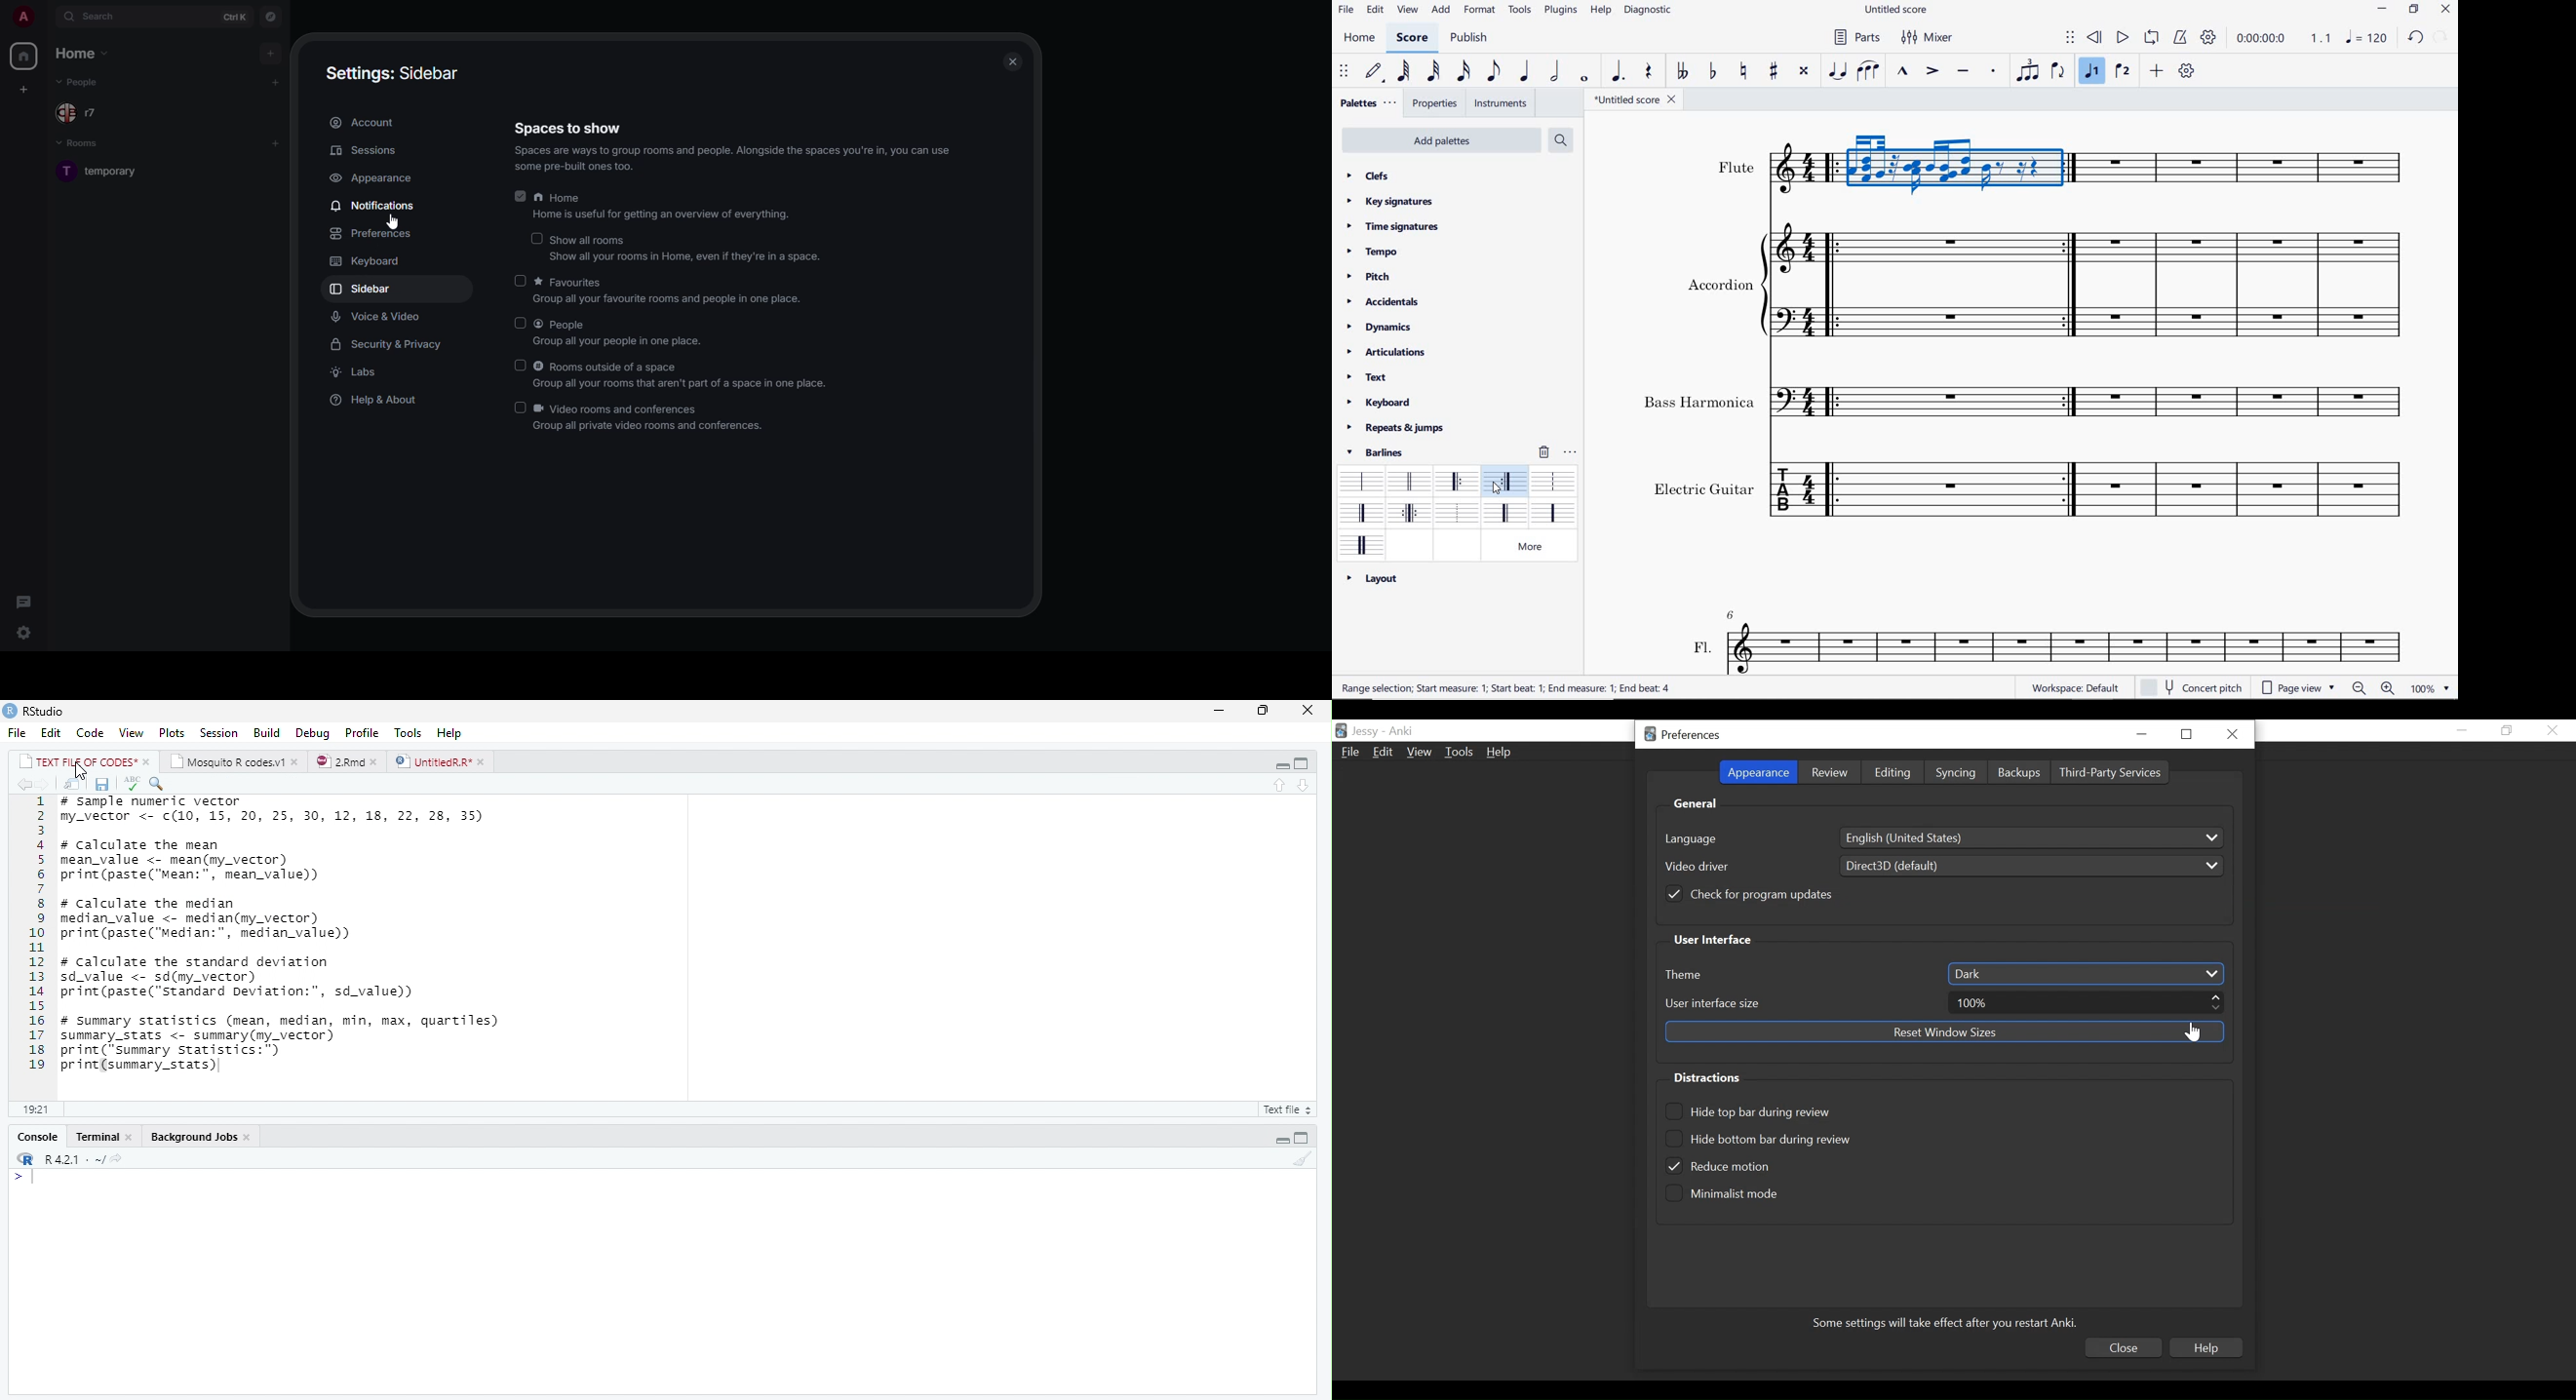 The image size is (2576, 1400). What do you see at coordinates (1683, 736) in the screenshot?
I see `Preferences` at bounding box center [1683, 736].